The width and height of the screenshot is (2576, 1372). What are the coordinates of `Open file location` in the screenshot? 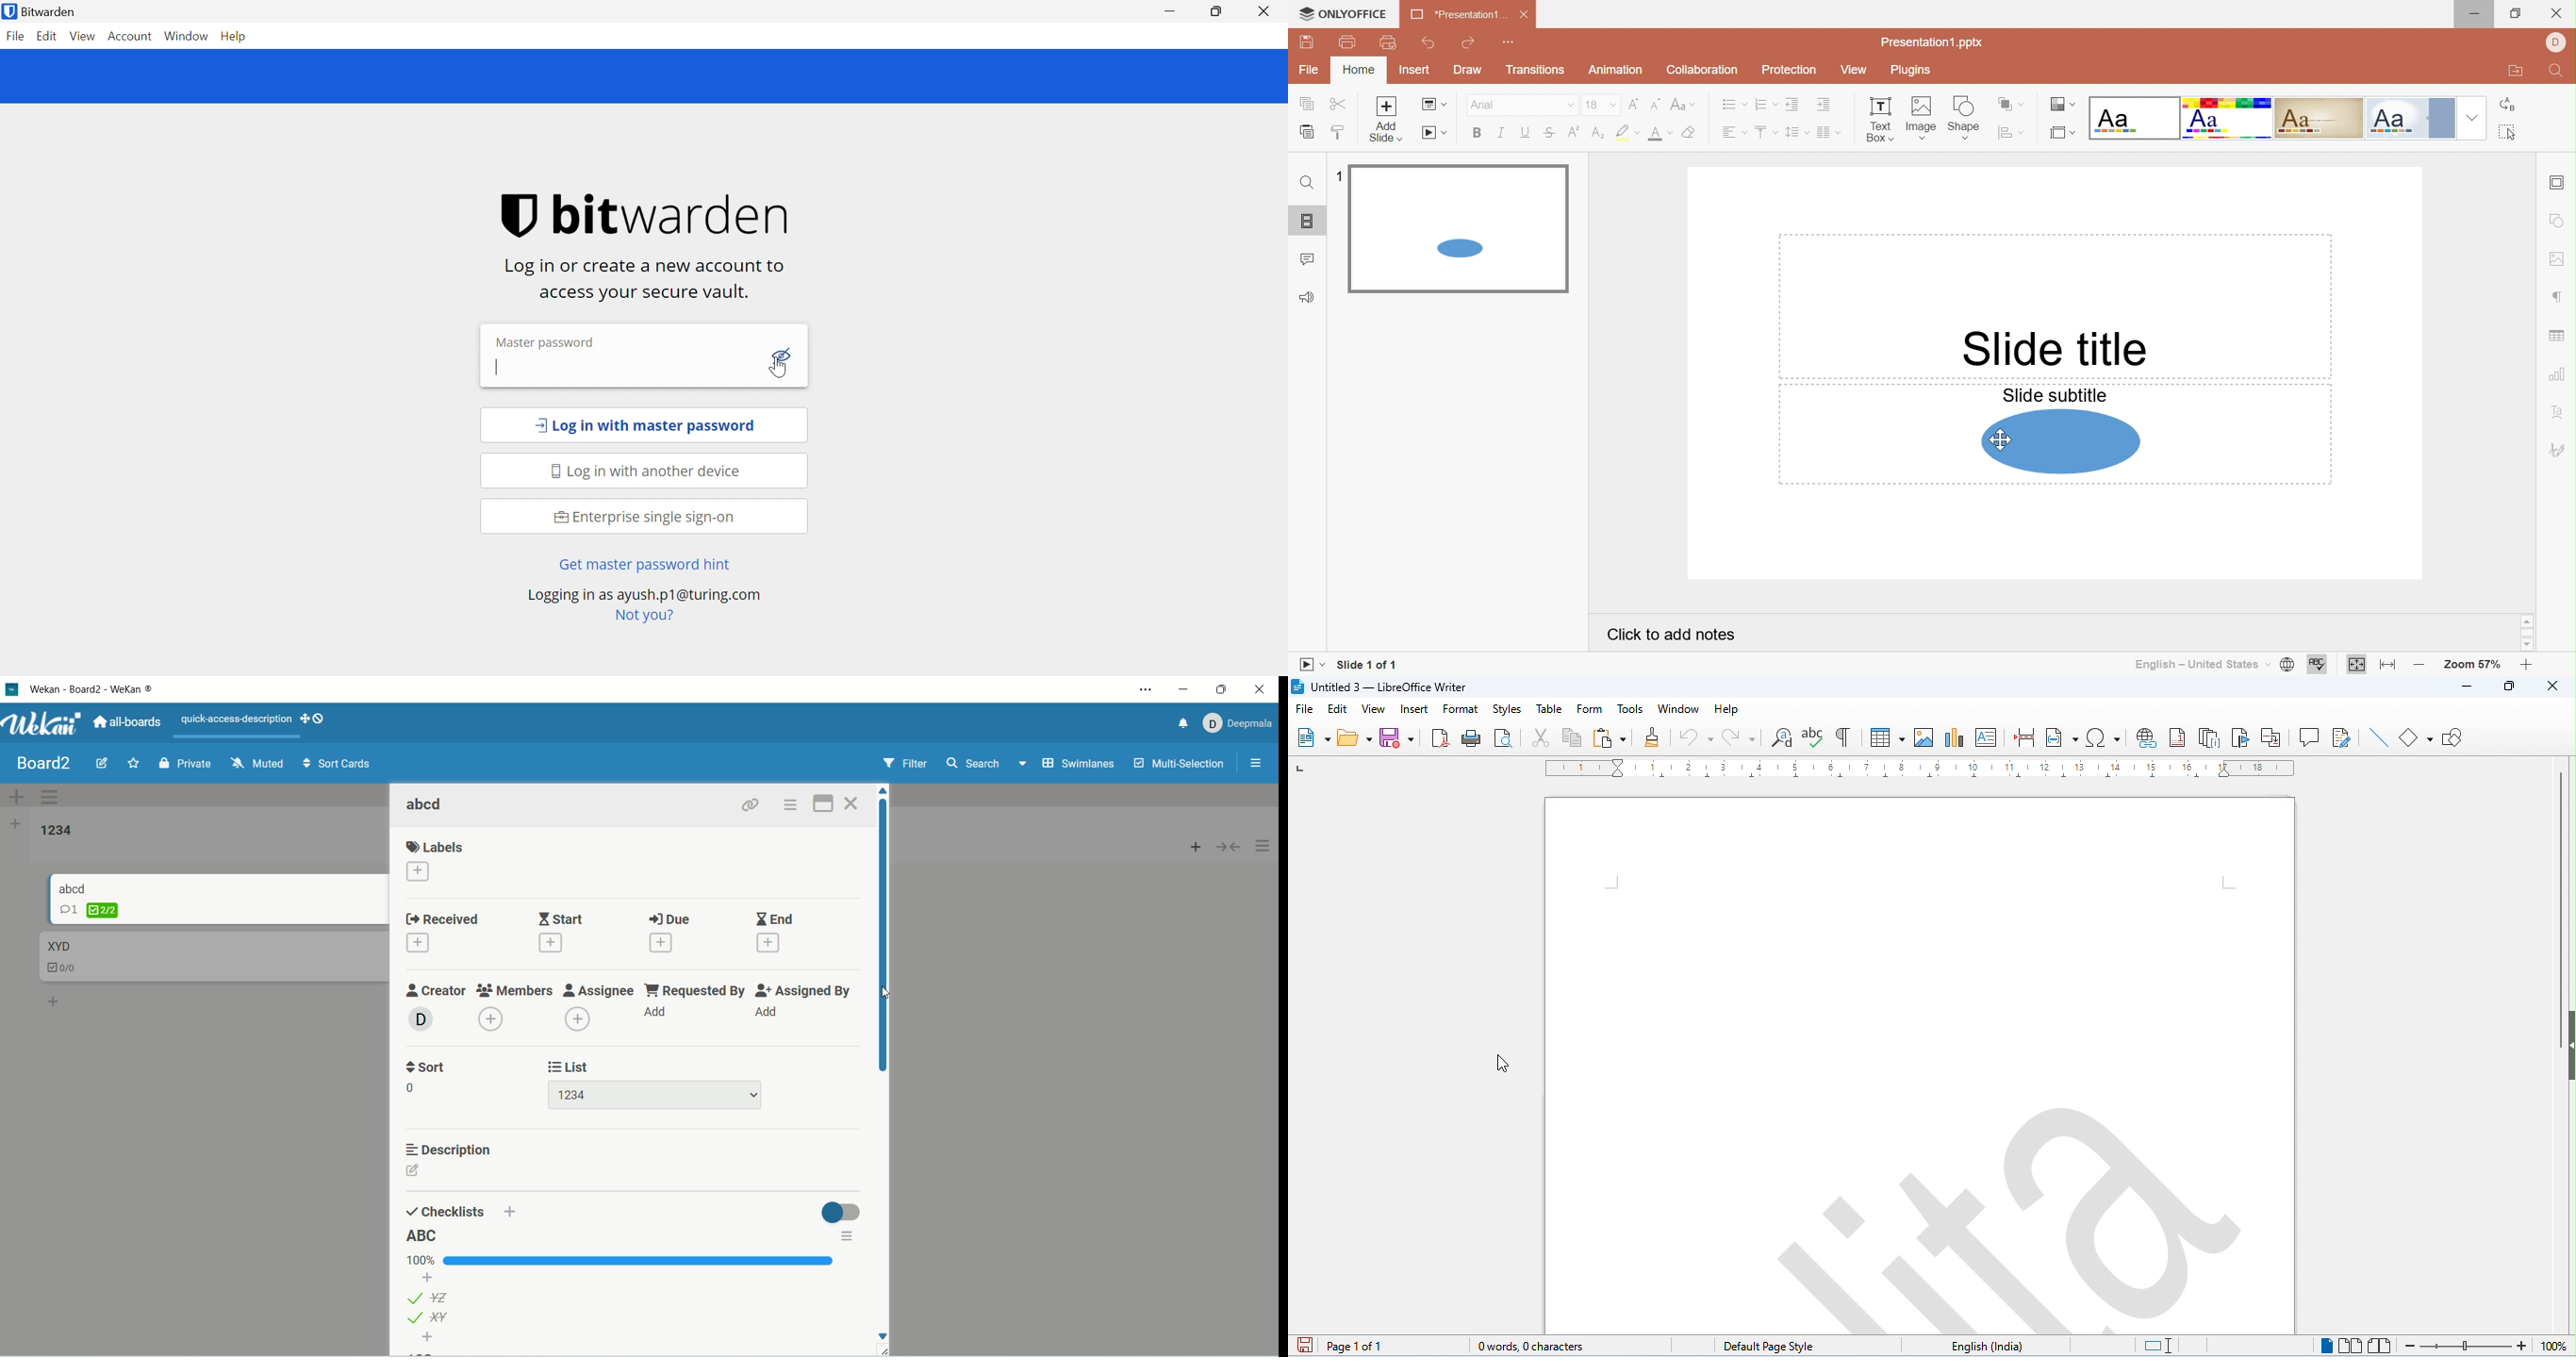 It's located at (2515, 72).